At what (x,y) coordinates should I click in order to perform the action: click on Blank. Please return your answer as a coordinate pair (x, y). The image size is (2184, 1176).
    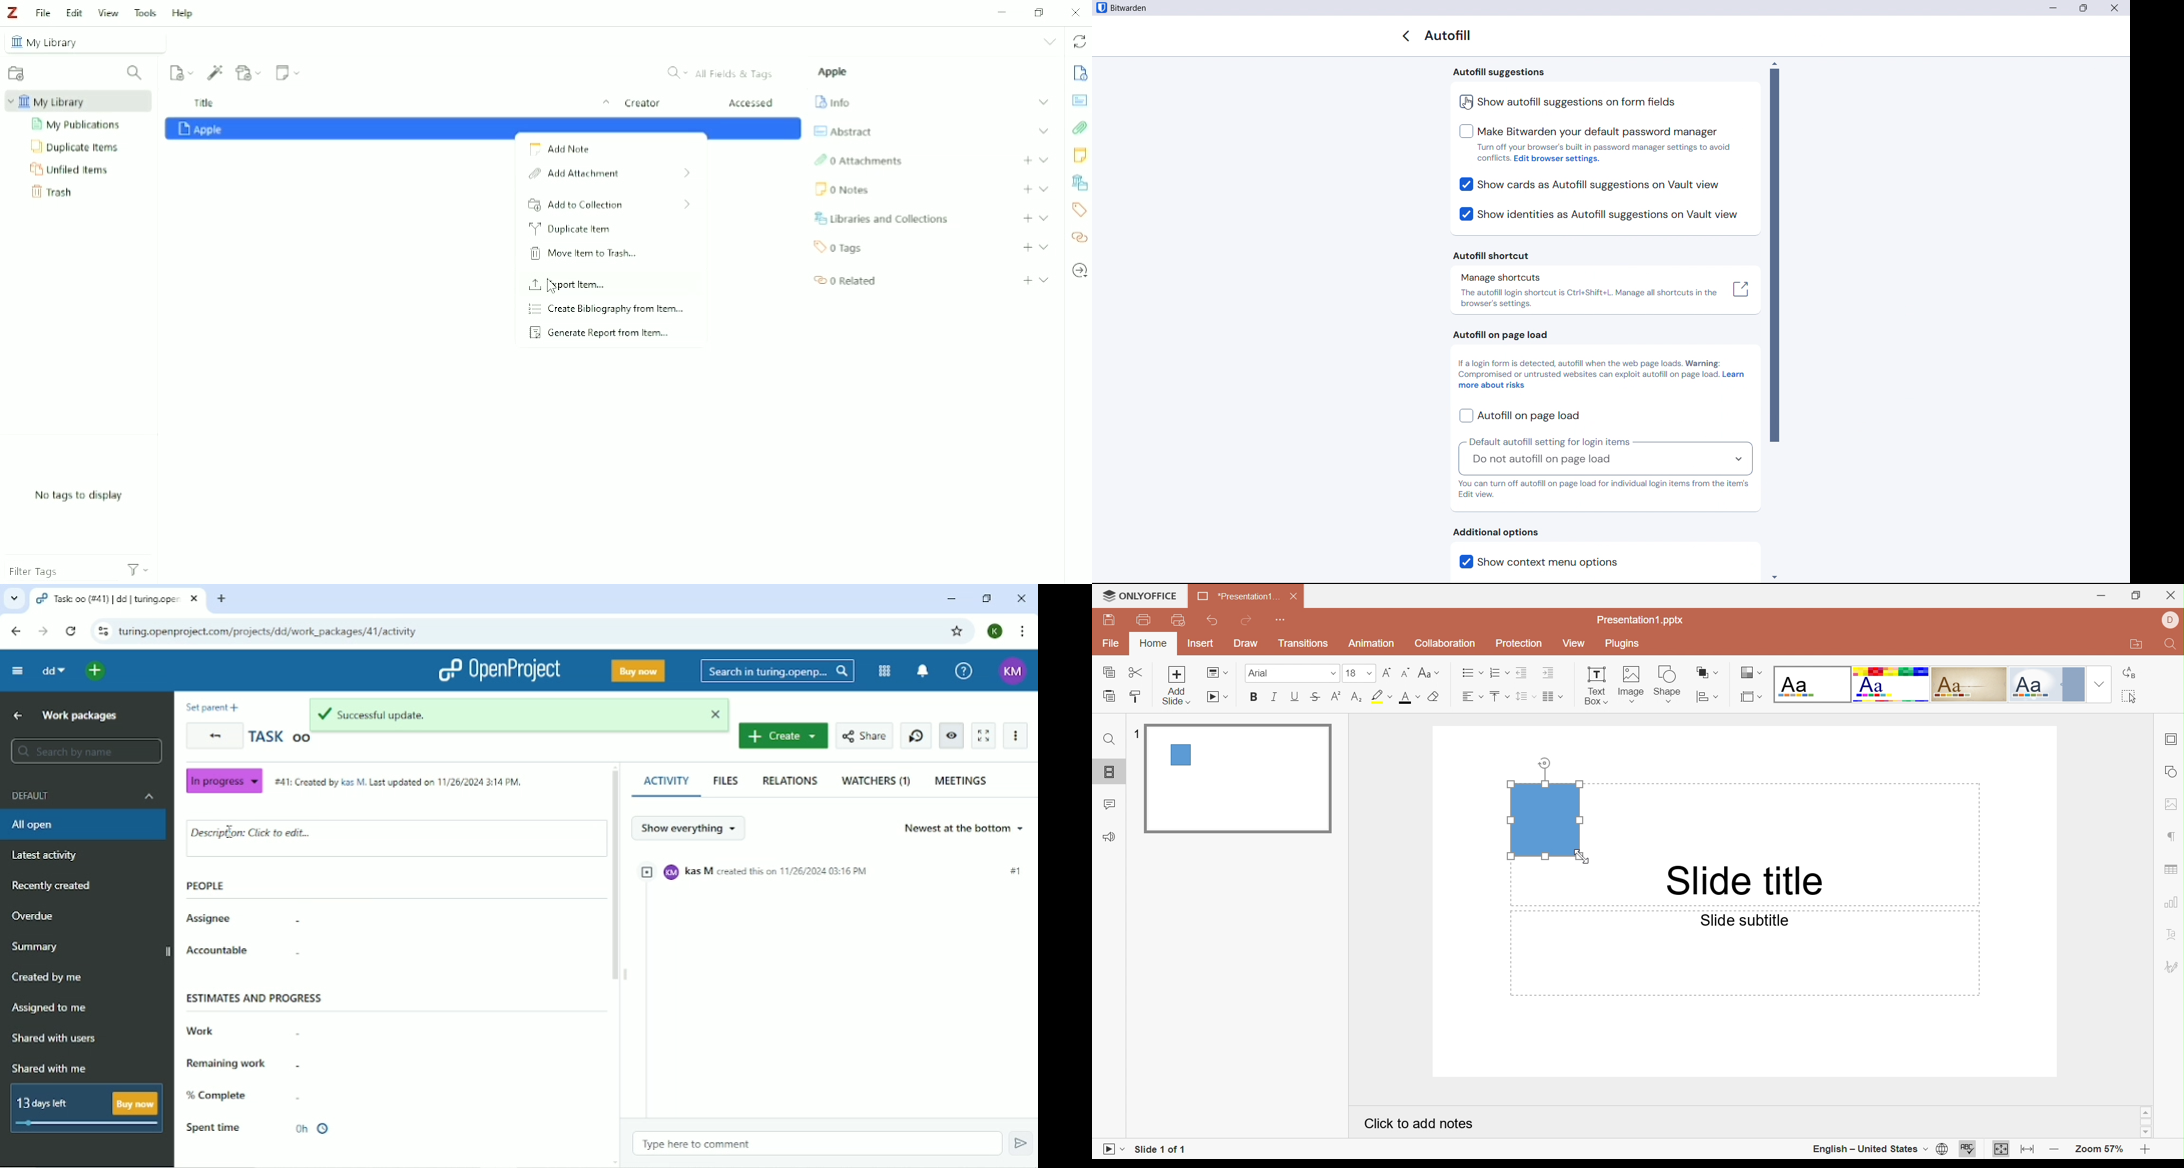
    Looking at the image, I should click on (1814, 684).